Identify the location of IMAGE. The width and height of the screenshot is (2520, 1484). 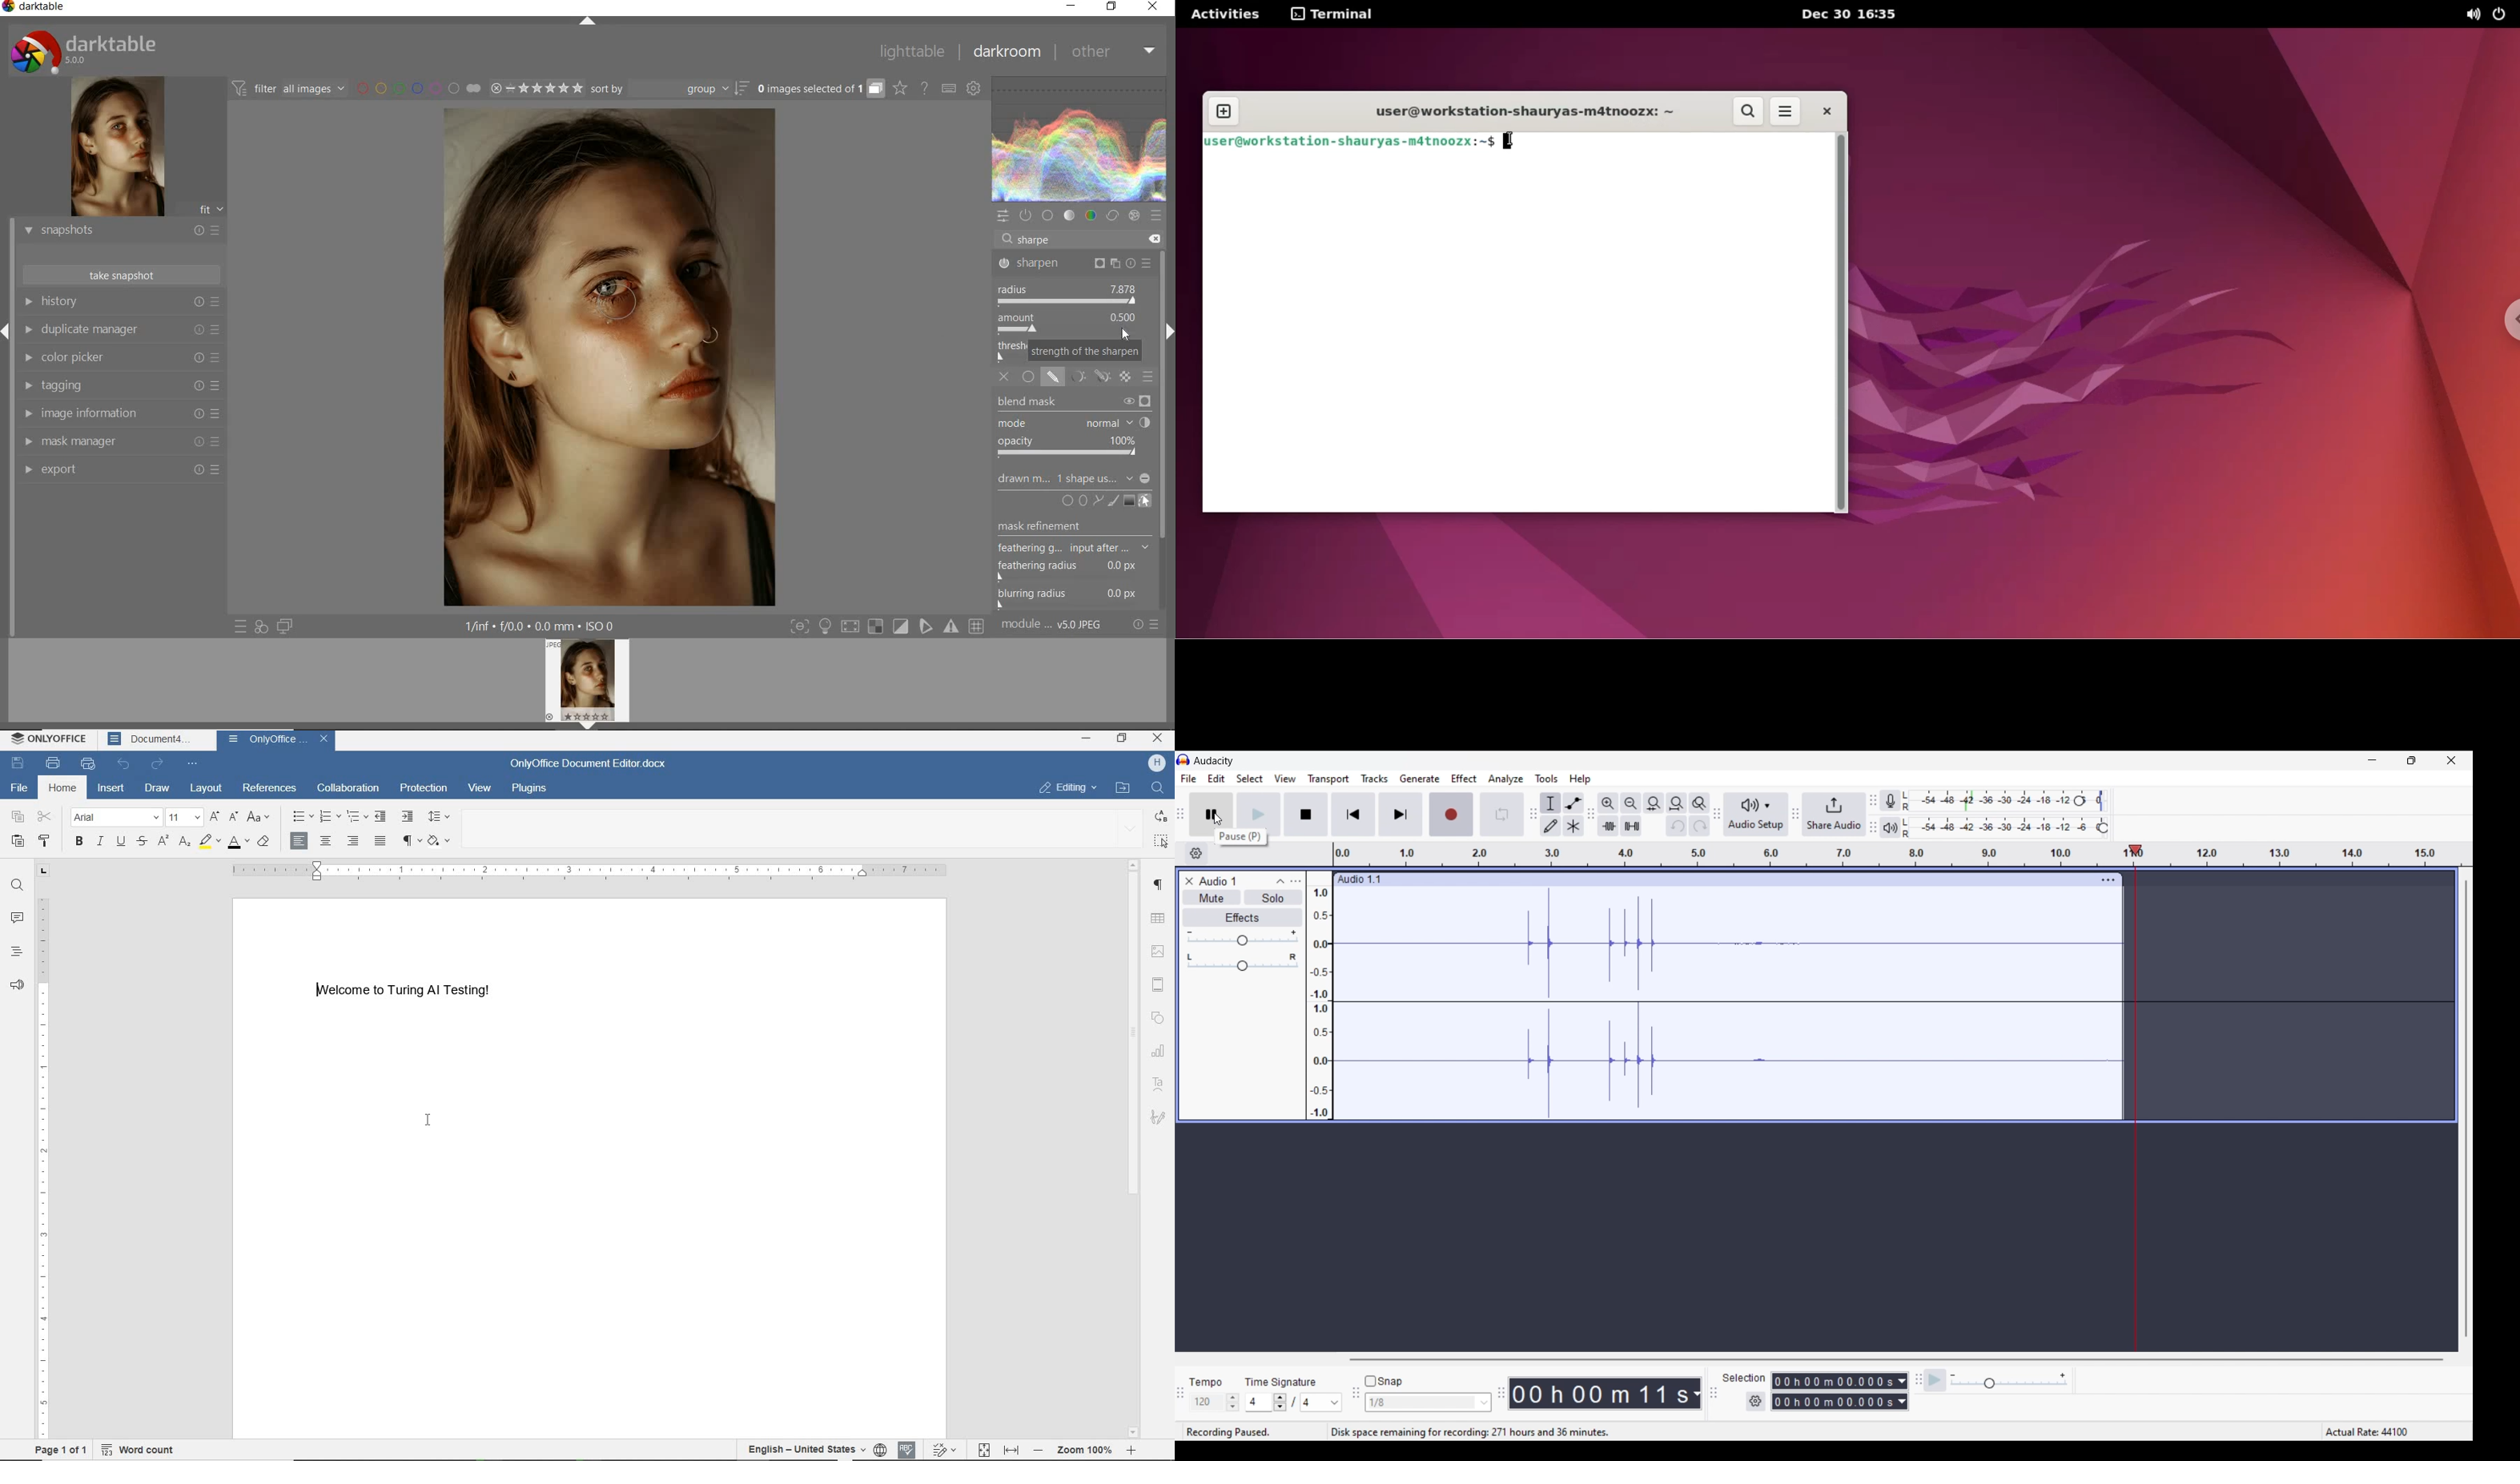
(591, 682).